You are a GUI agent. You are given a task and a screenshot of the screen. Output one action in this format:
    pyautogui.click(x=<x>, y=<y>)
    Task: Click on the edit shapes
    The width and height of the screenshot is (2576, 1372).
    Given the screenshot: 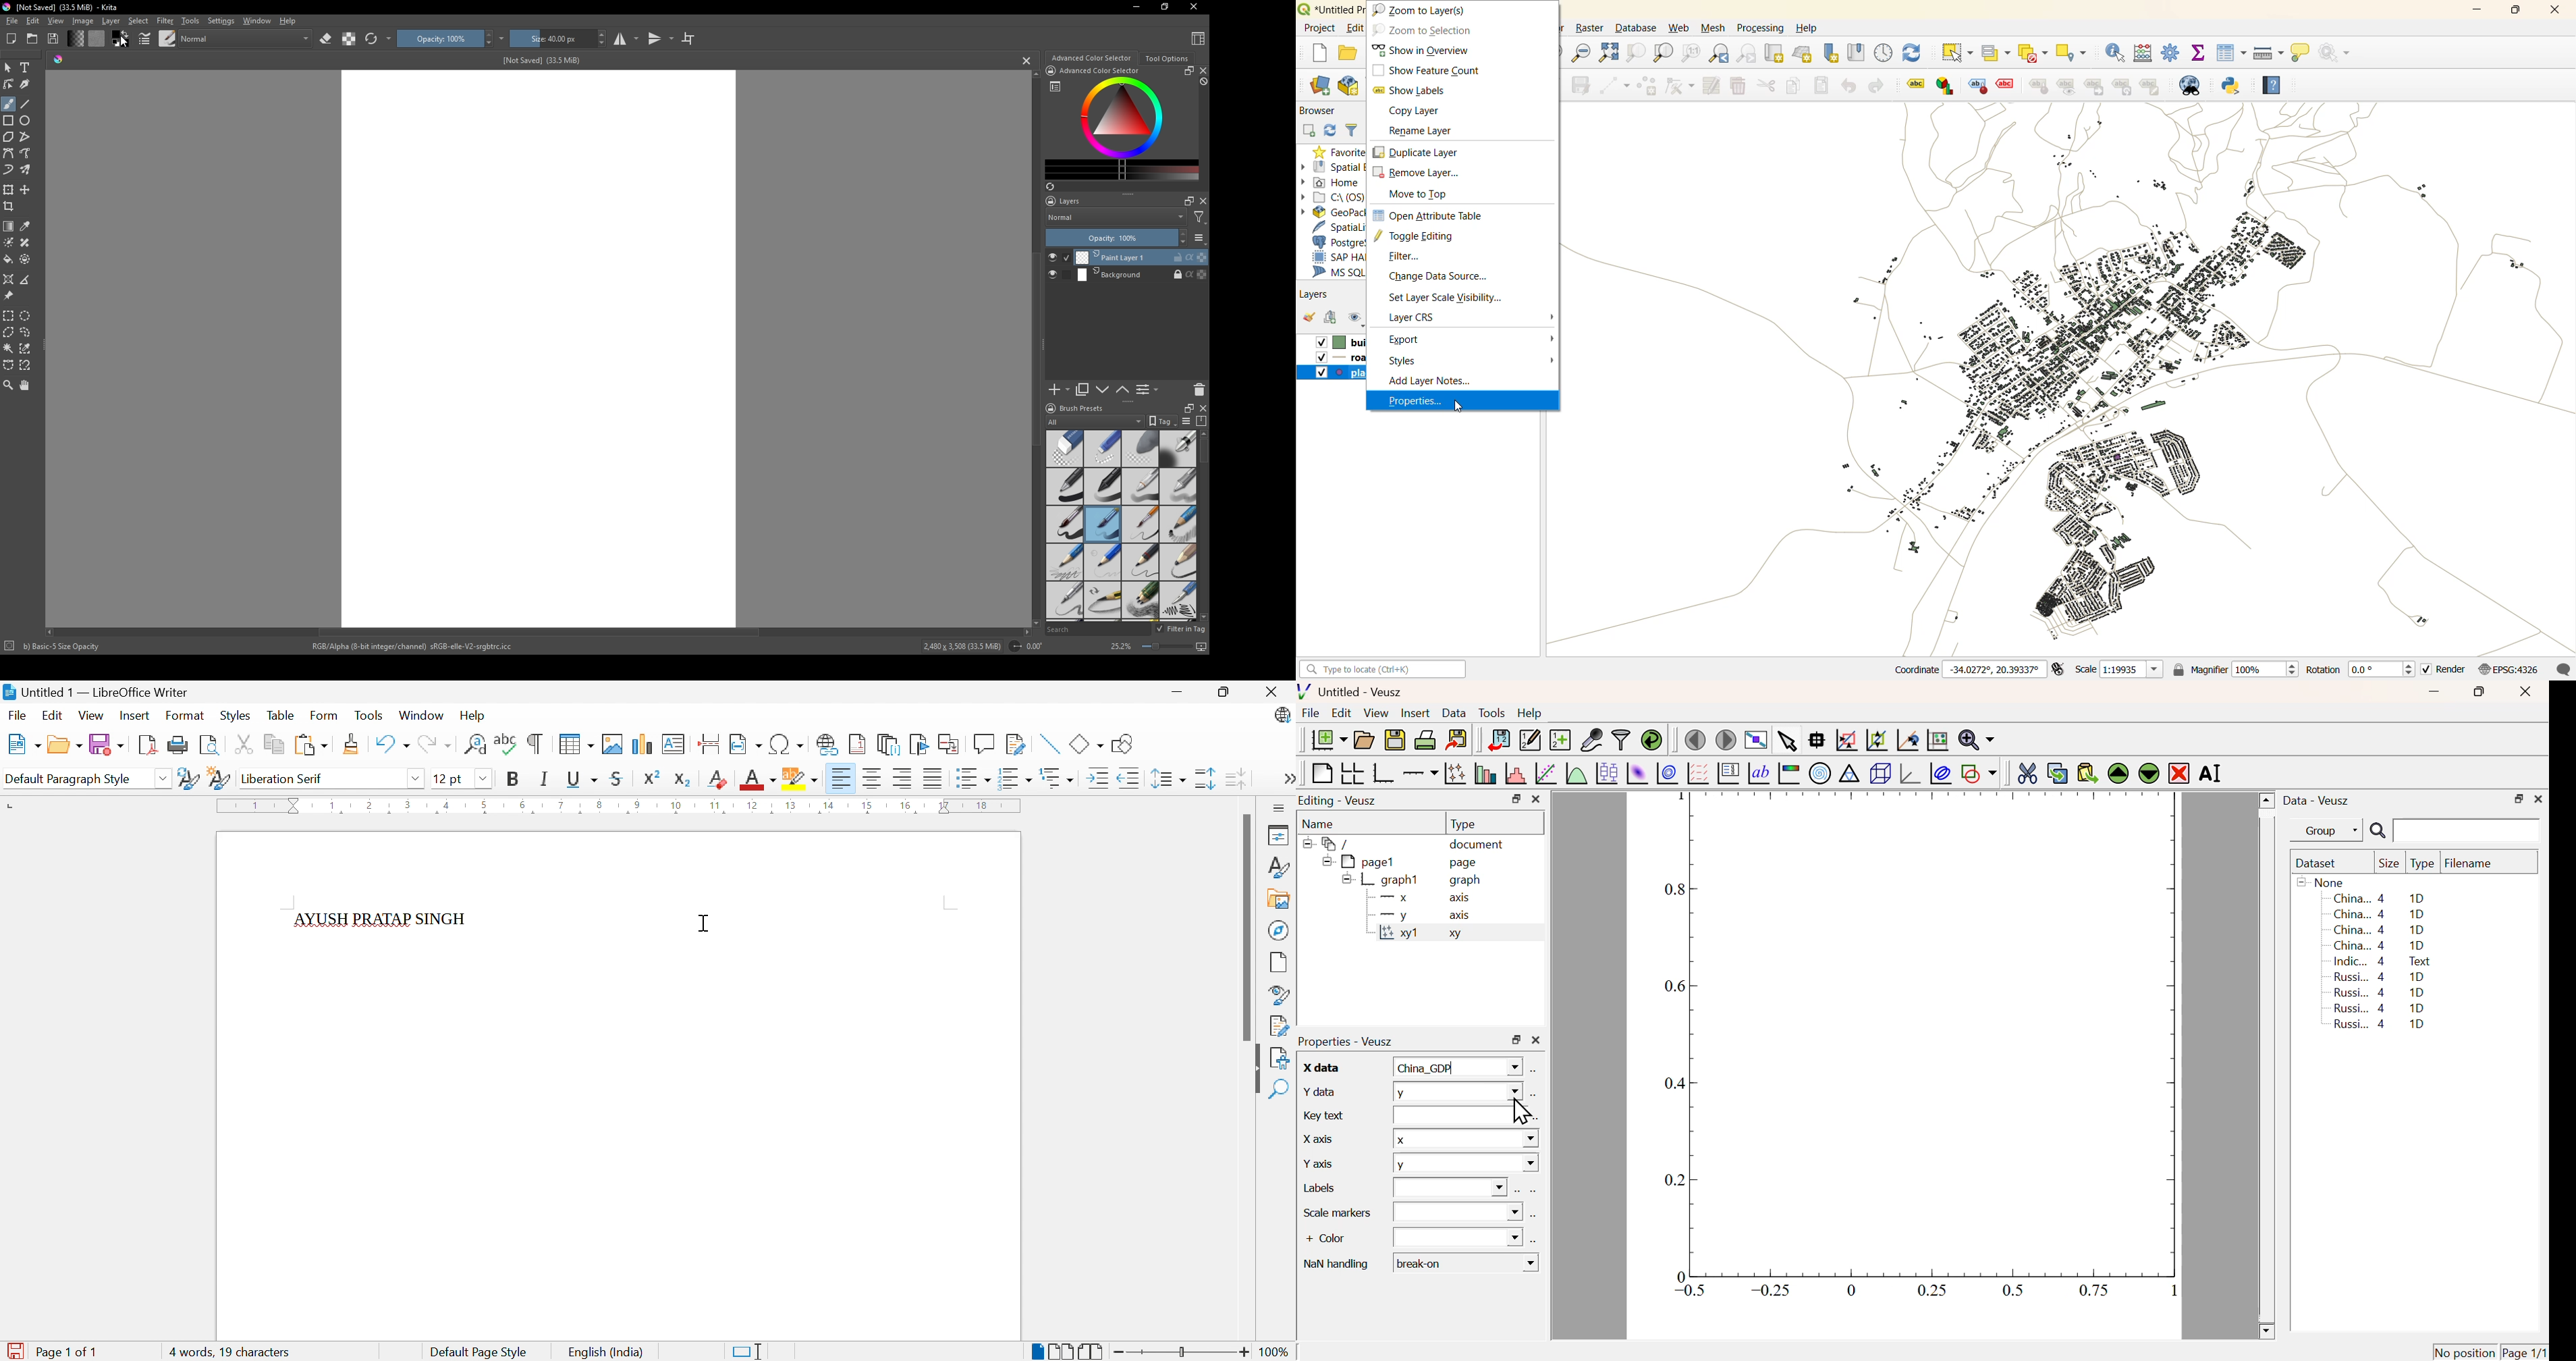 What is the action you would take?
    pyautogui.click(x=9, y=84)
    